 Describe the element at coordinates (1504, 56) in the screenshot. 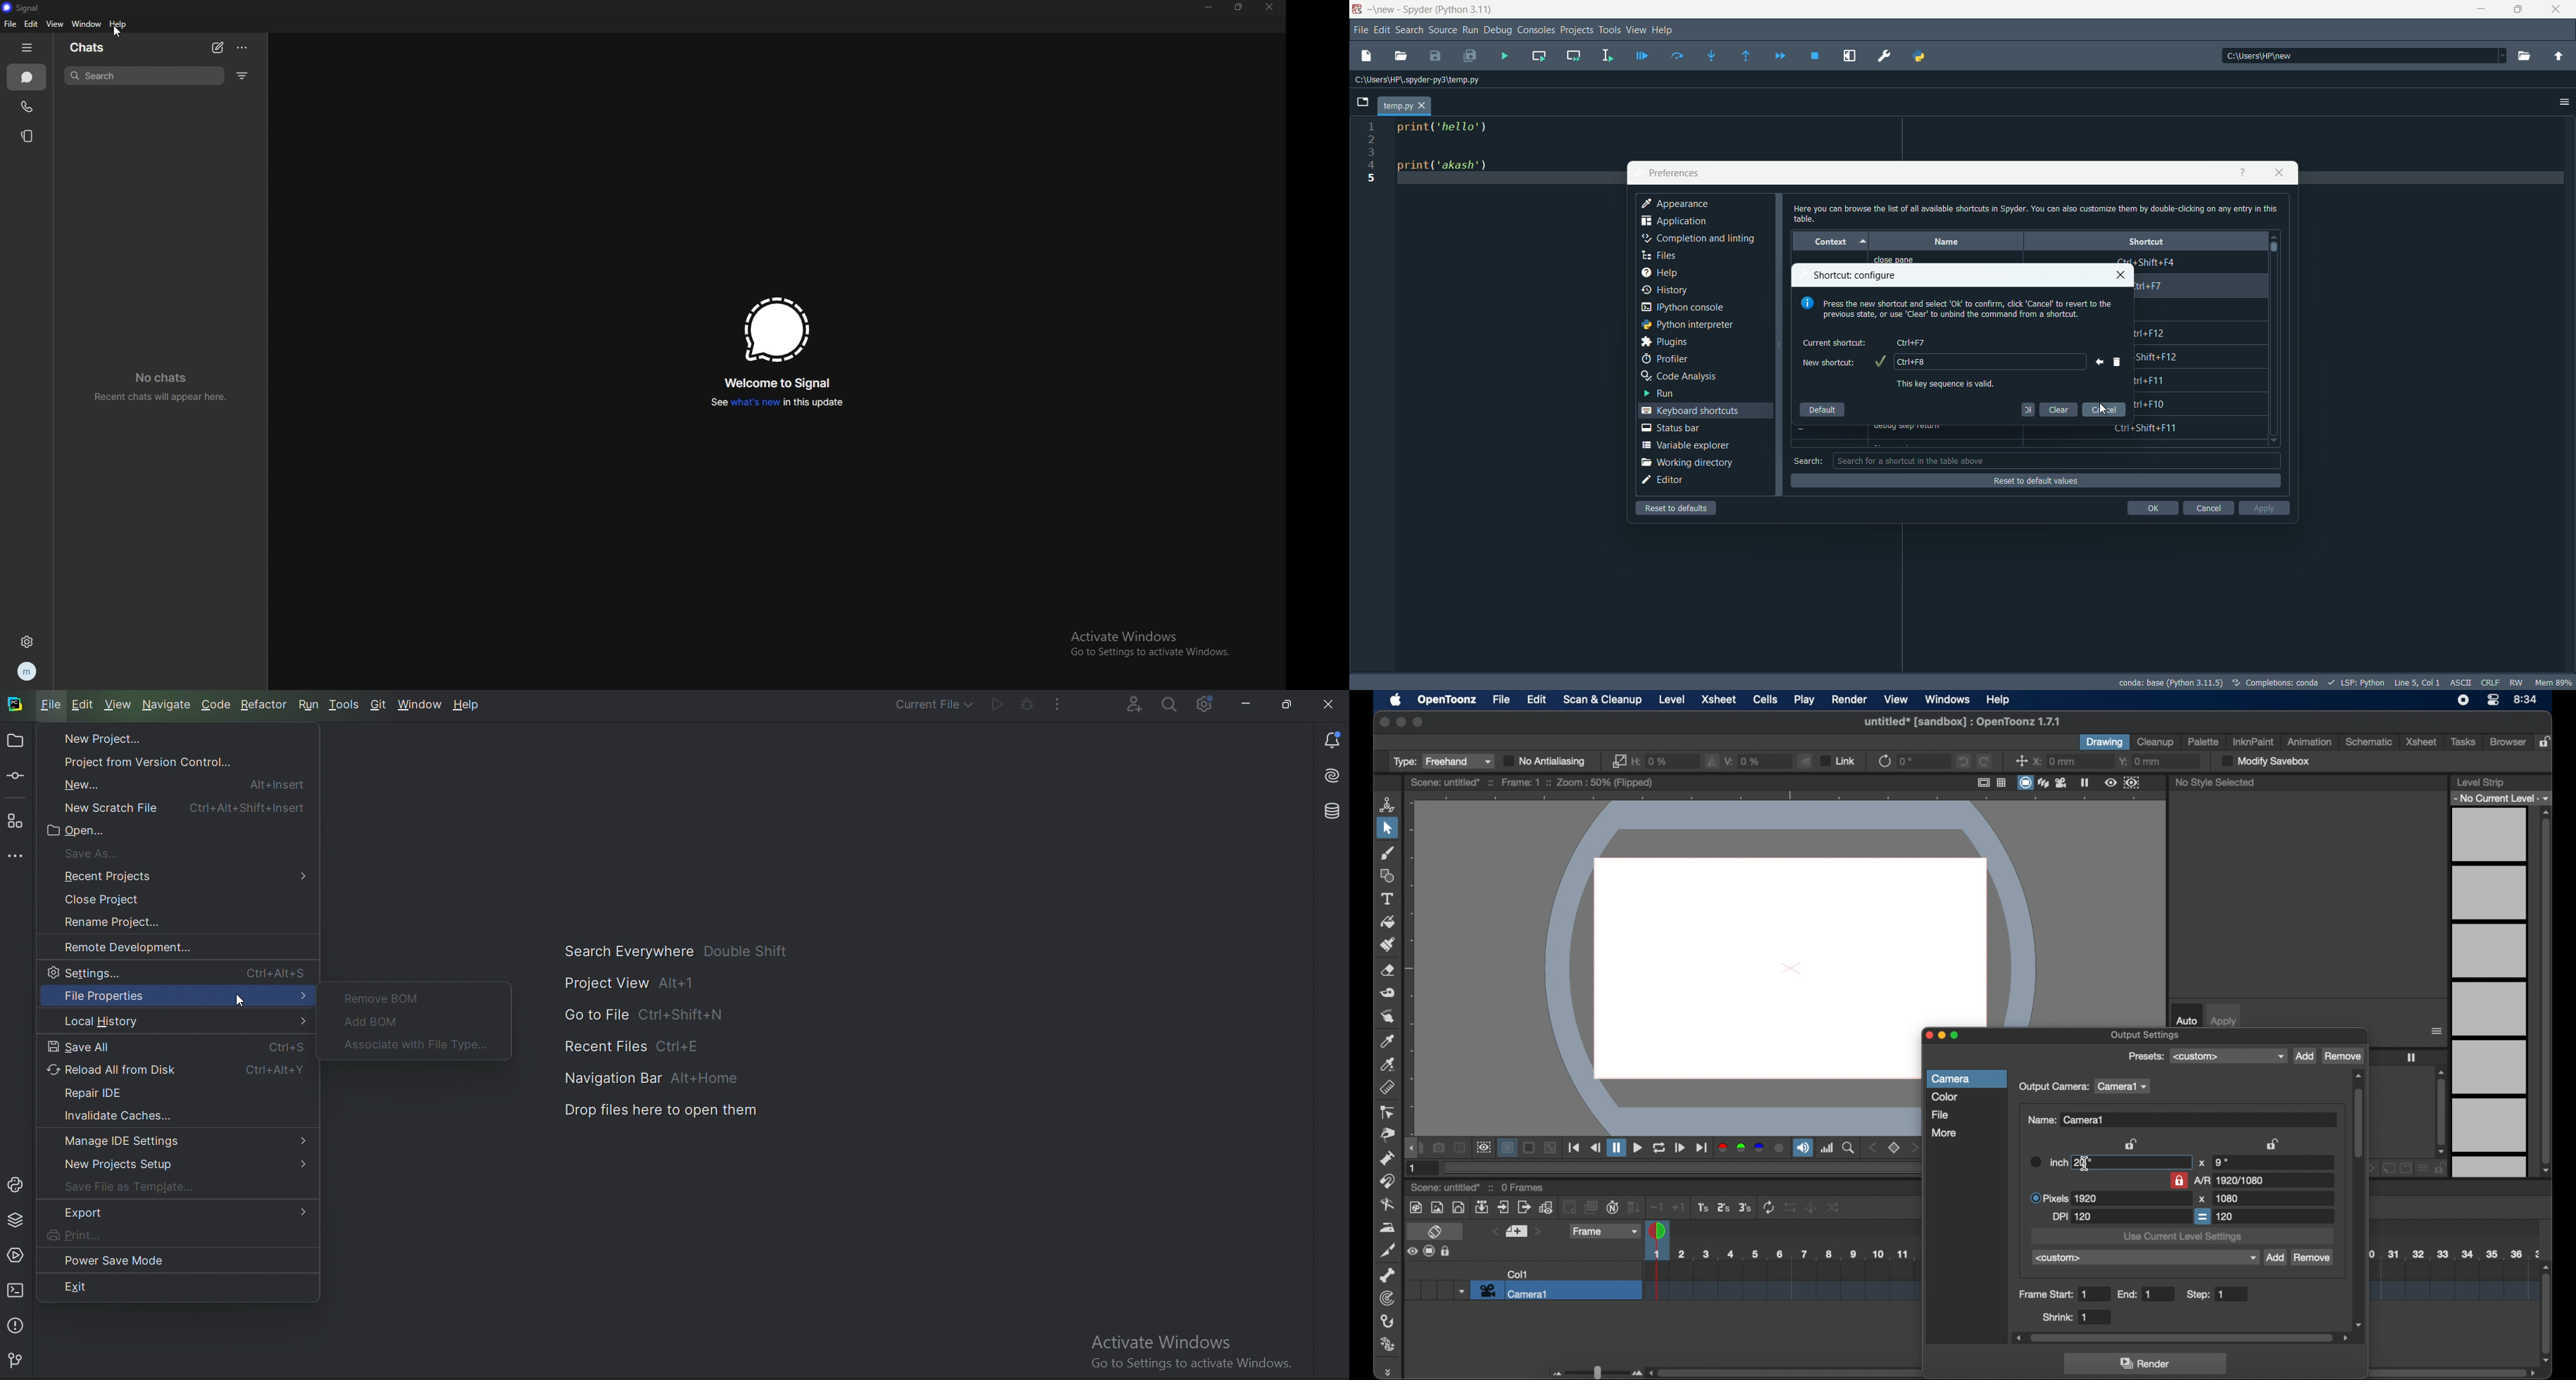

I see `debug file` at that location.